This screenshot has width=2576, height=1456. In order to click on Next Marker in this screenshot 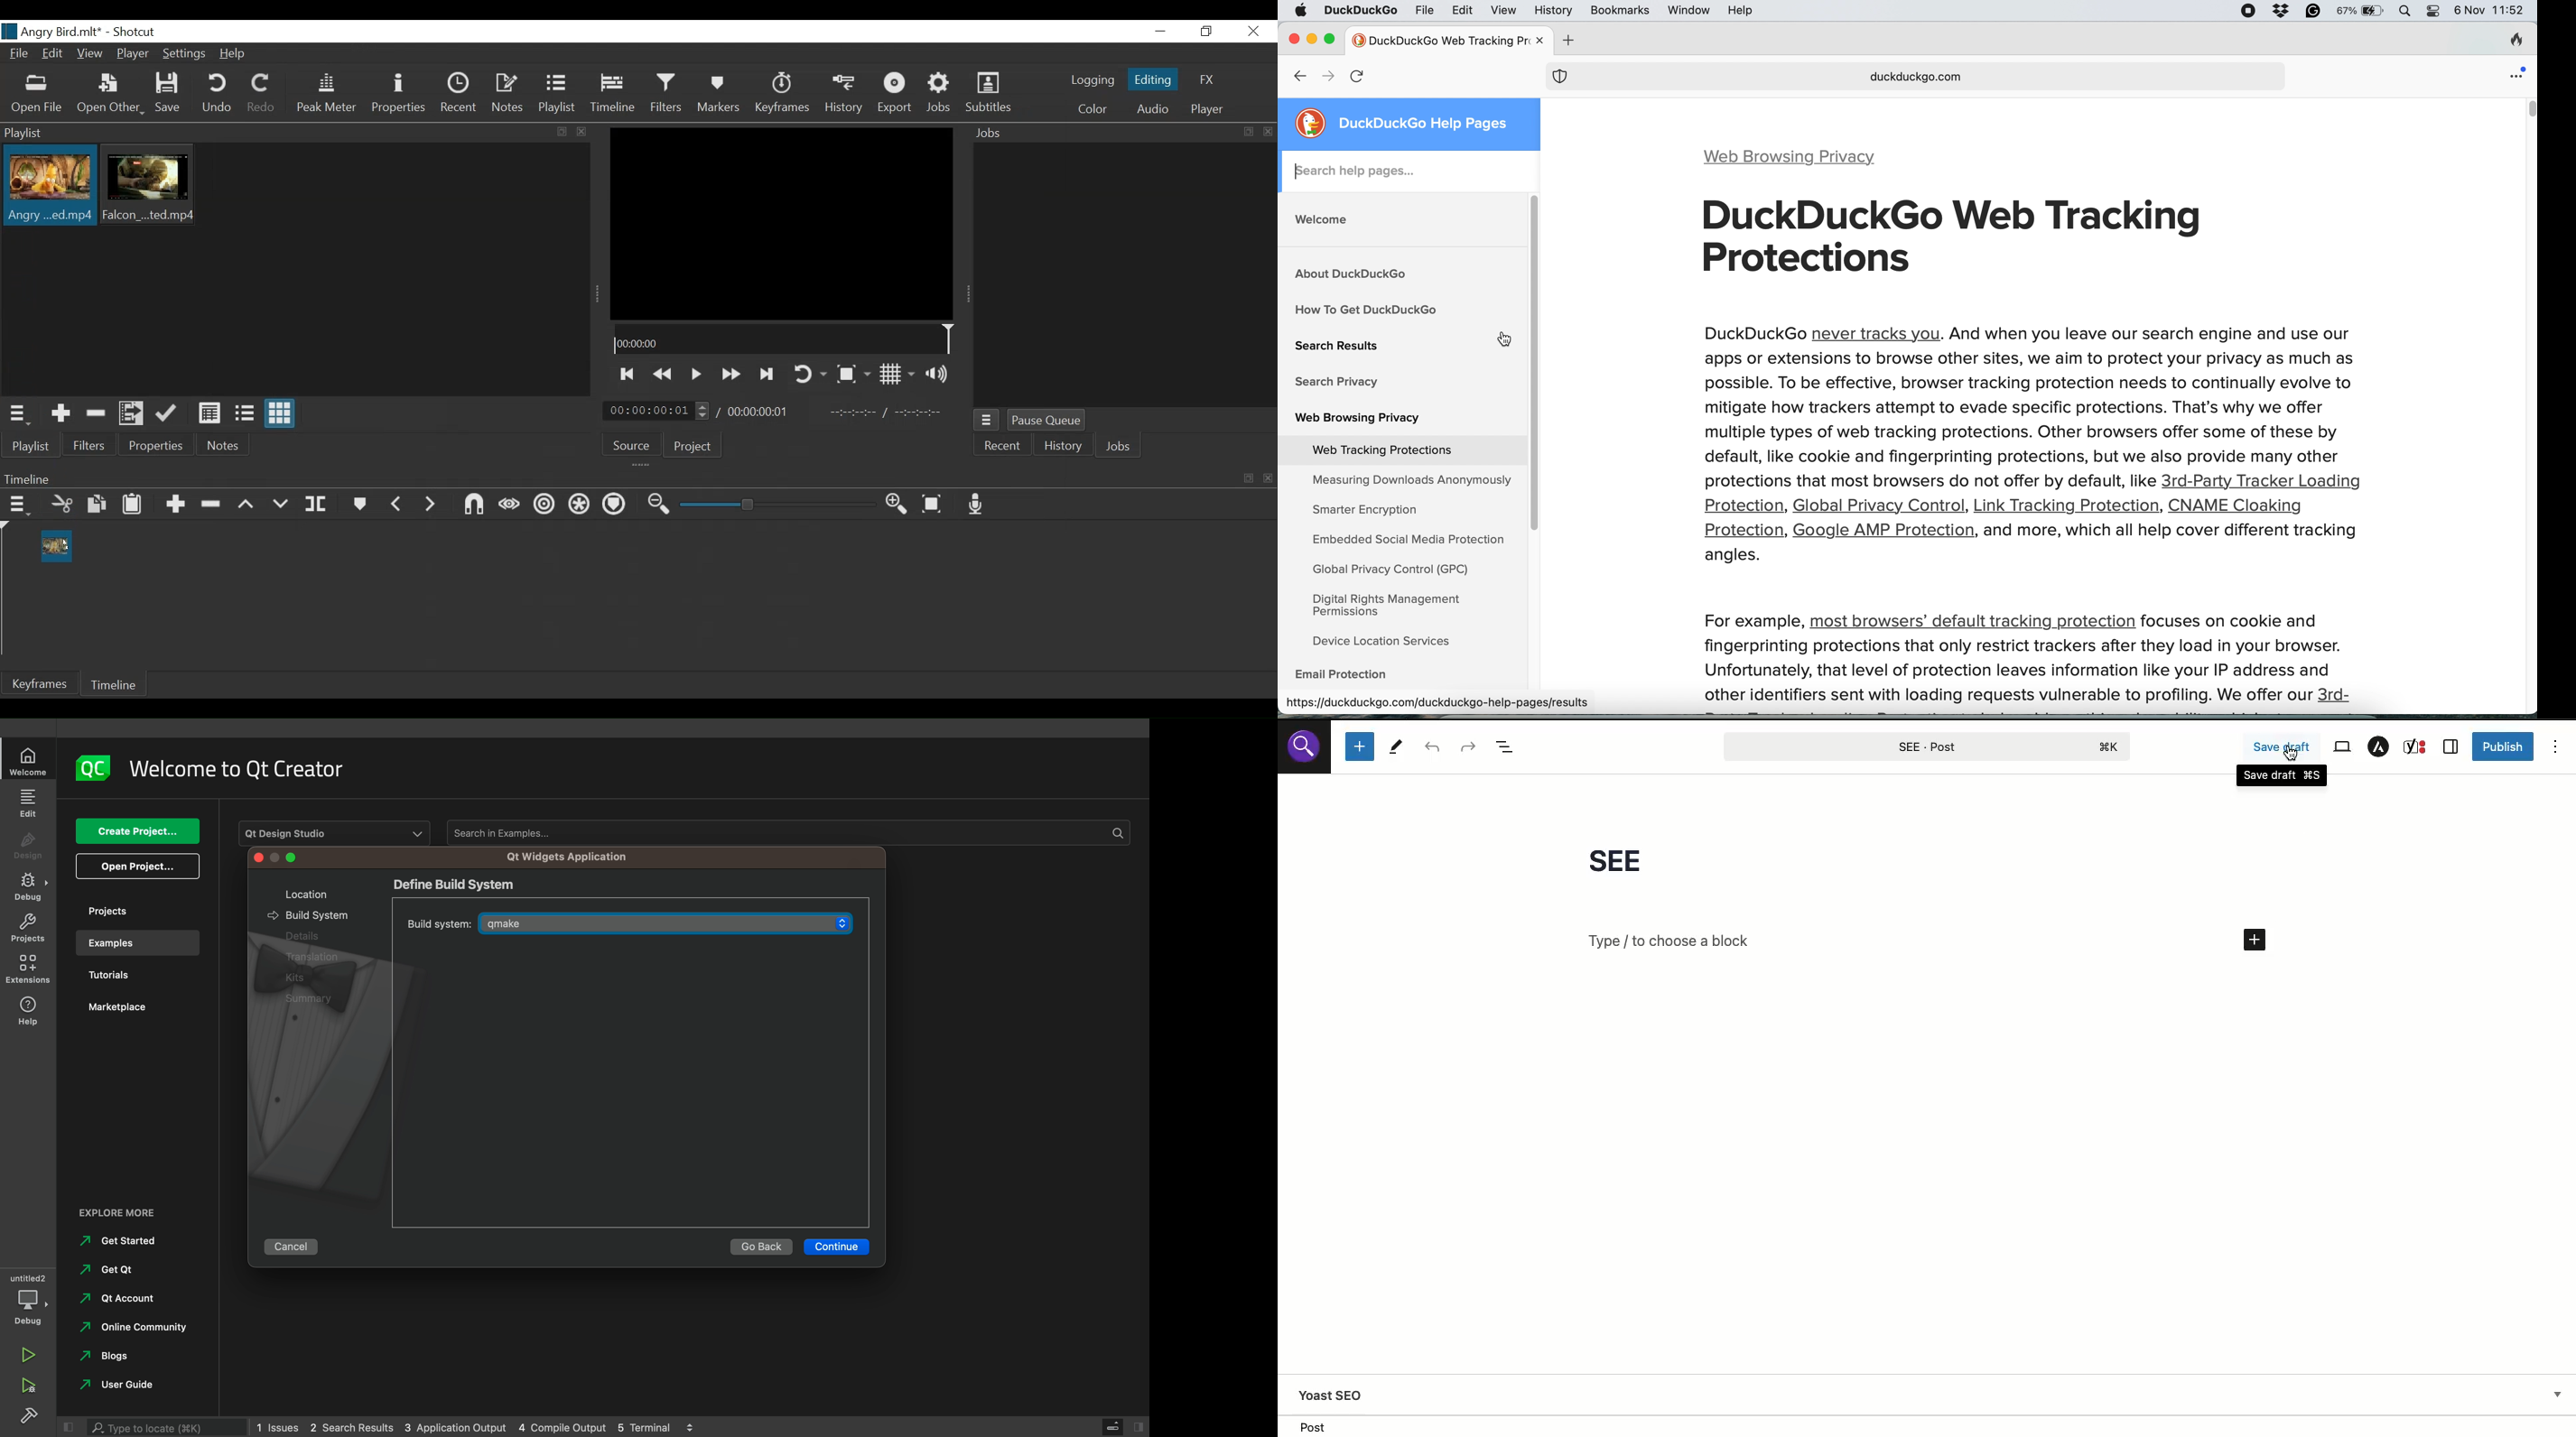, I will do `click(431, 505)`.